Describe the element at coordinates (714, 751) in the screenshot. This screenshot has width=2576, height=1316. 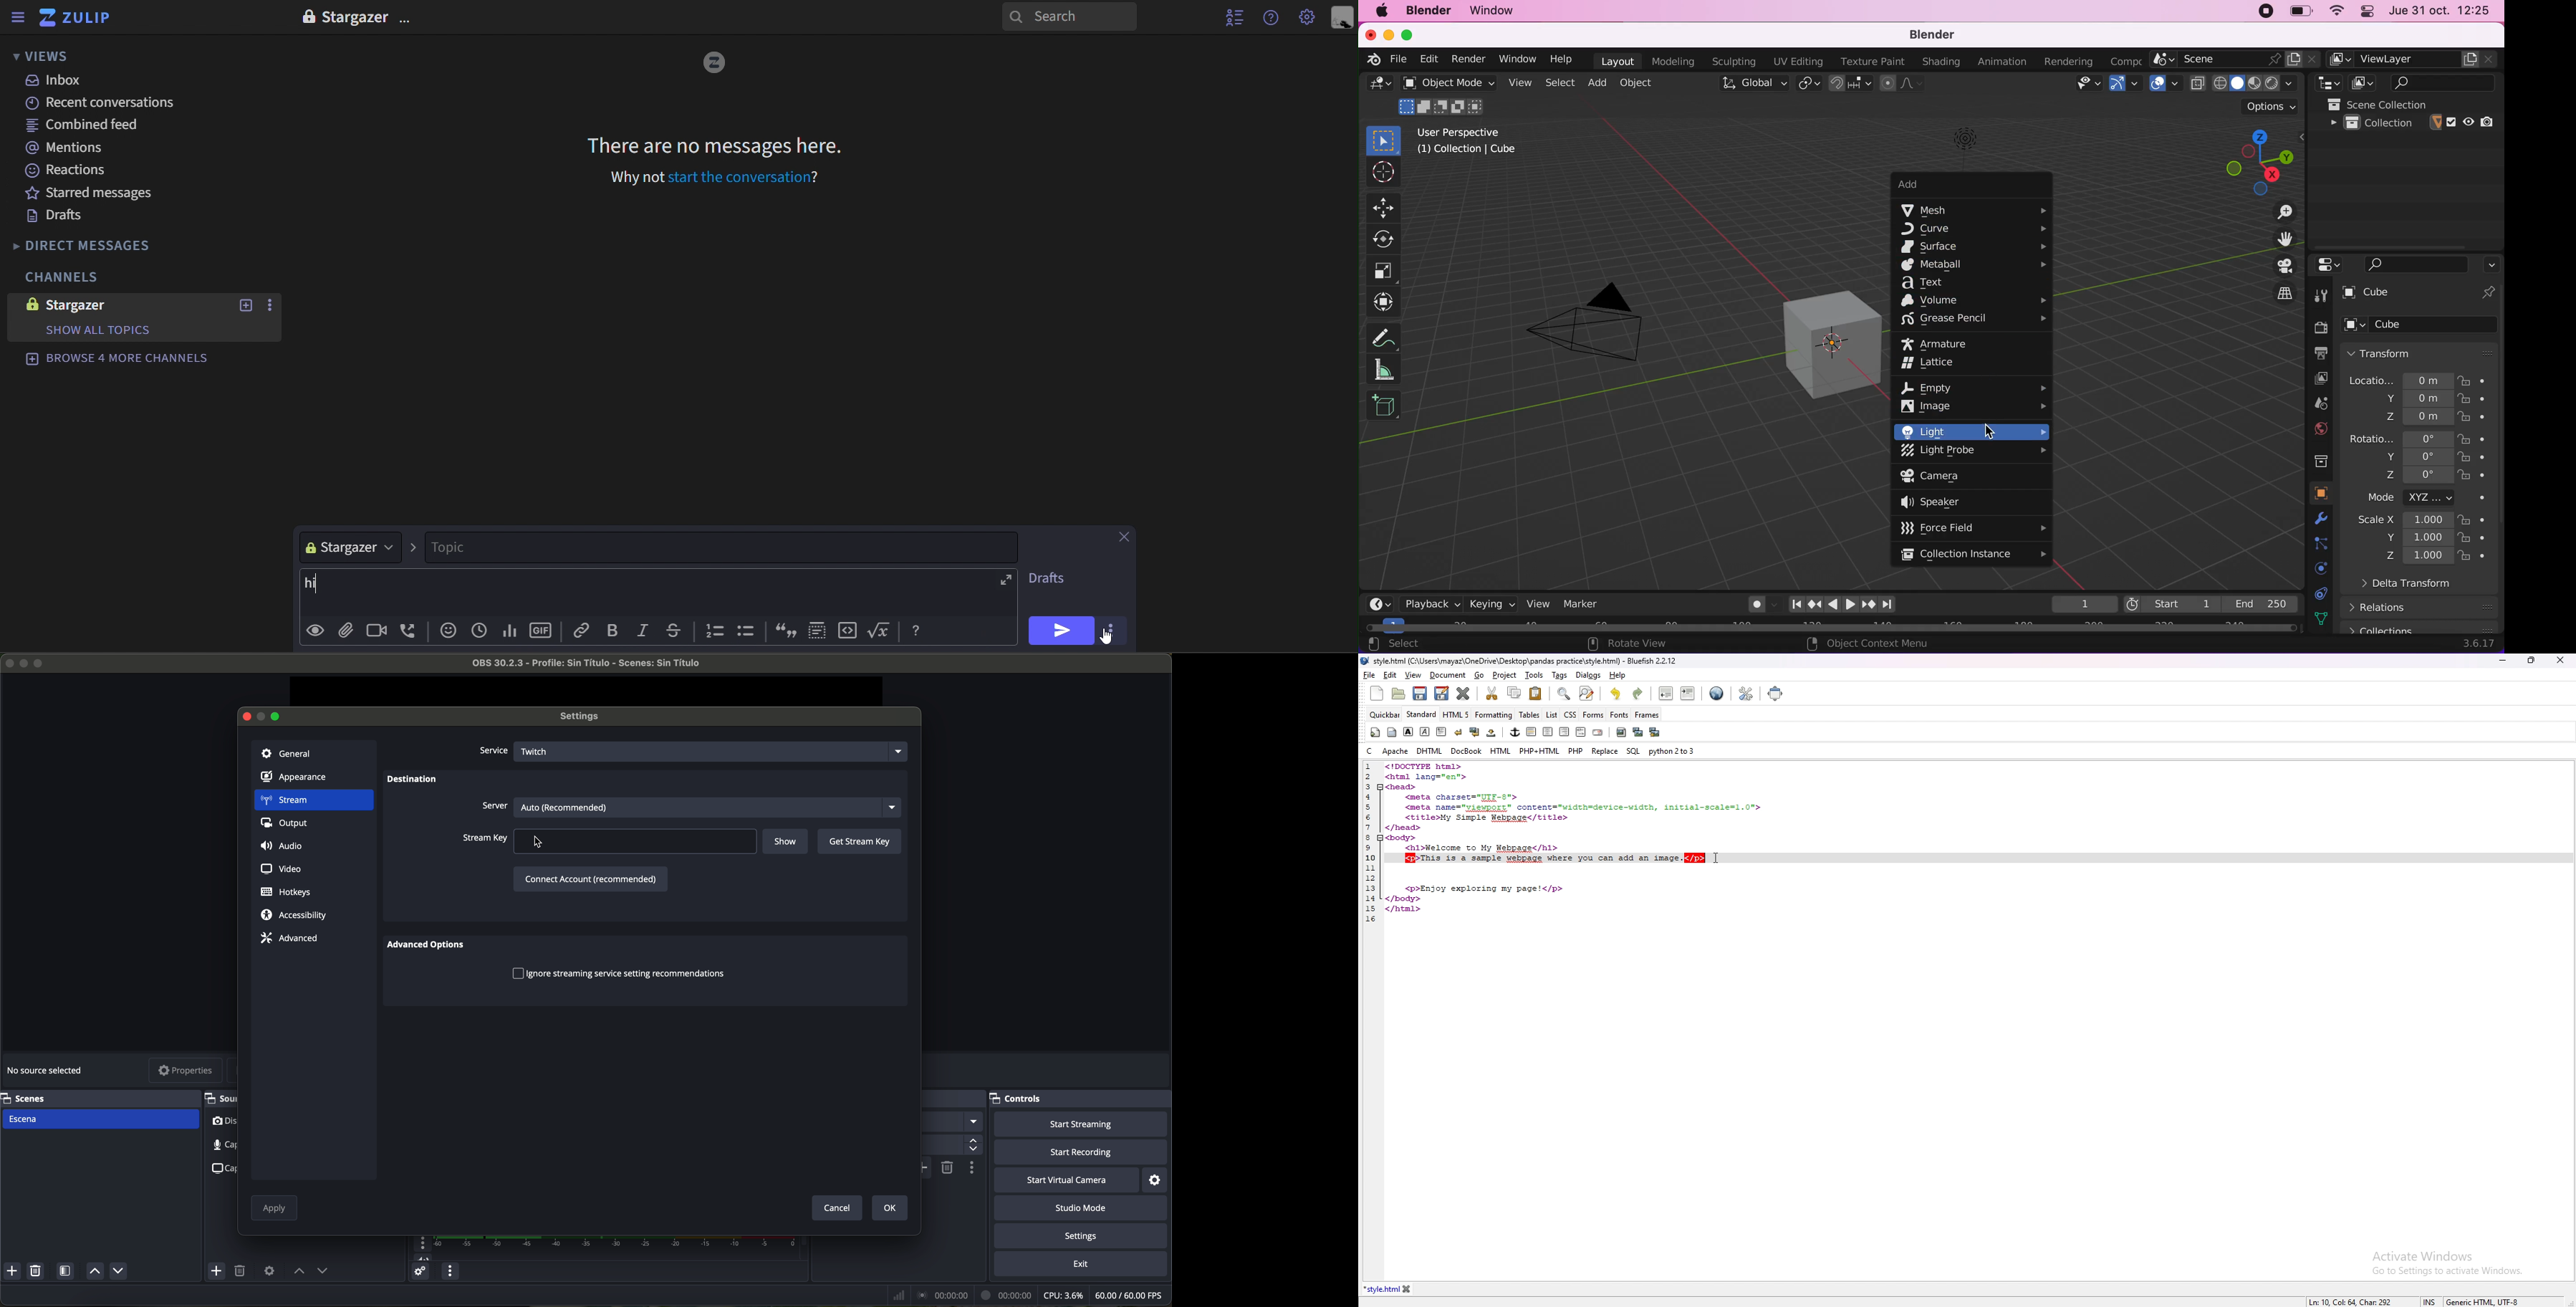
I see `Twitch` at that location.